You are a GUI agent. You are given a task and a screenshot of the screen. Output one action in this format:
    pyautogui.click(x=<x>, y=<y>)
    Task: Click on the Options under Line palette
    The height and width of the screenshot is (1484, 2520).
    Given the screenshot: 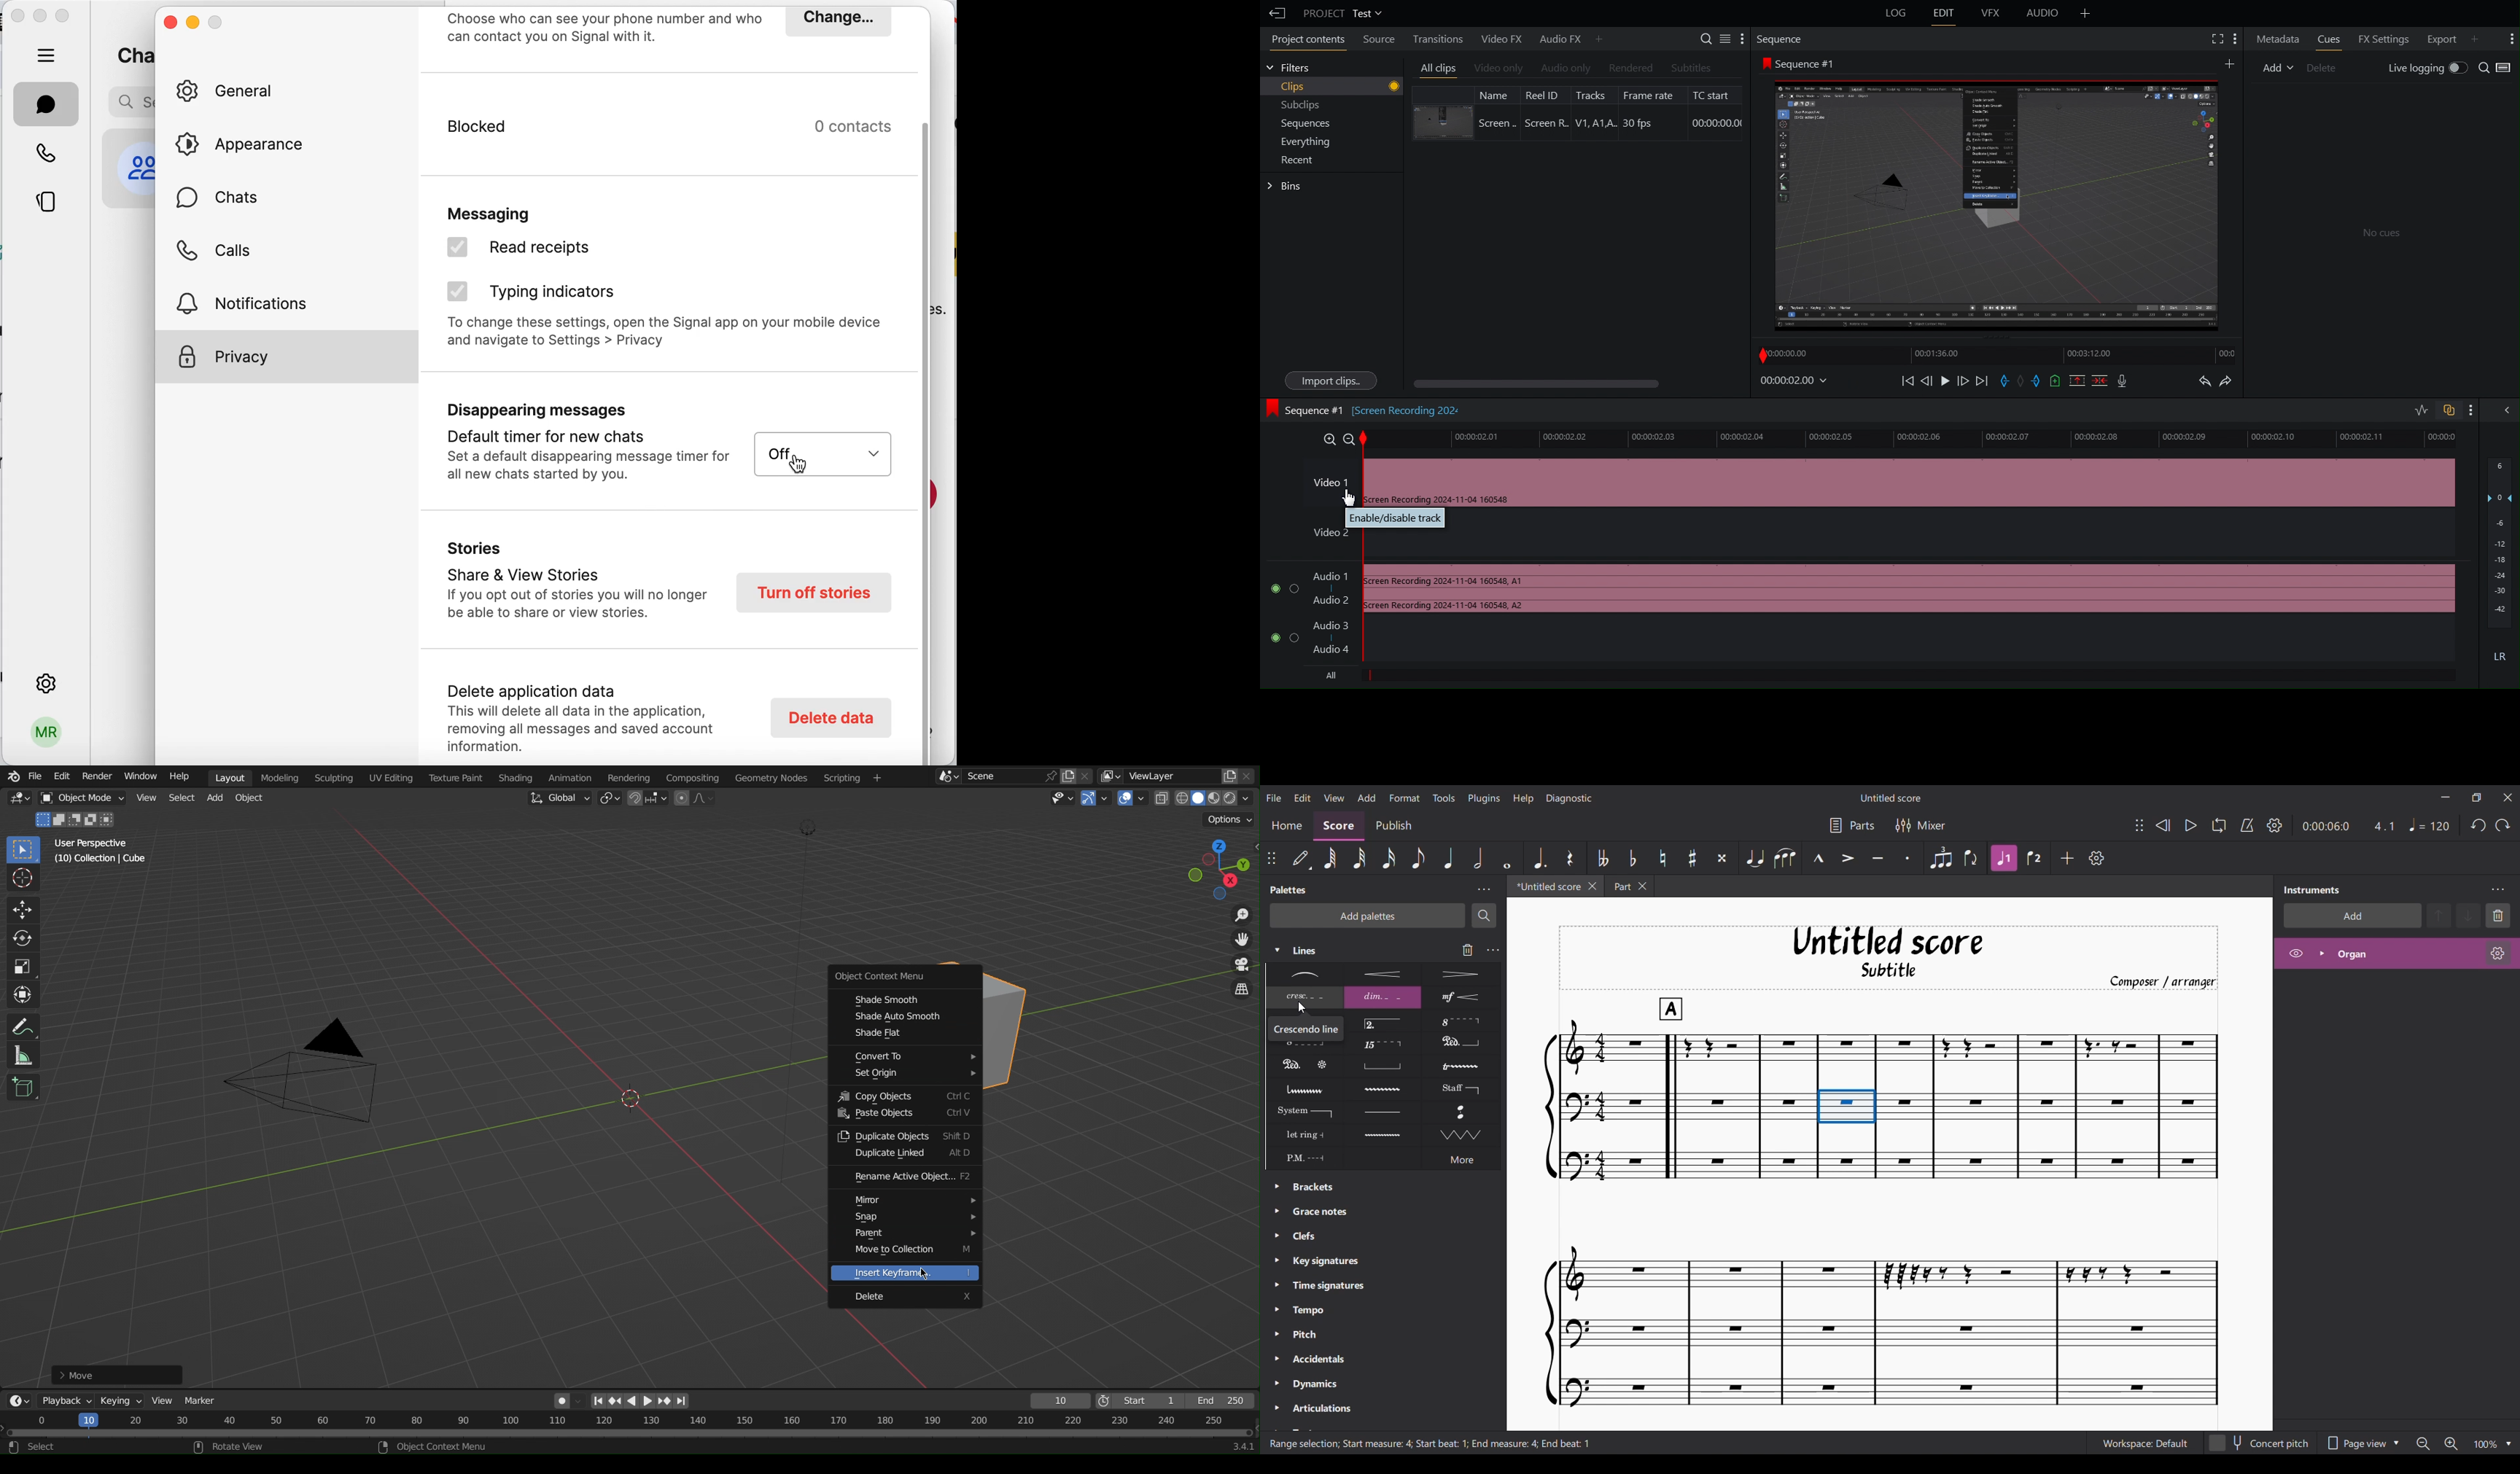 What is the action you would take?
    pyautogui.click(x=1382, y=1067)
    